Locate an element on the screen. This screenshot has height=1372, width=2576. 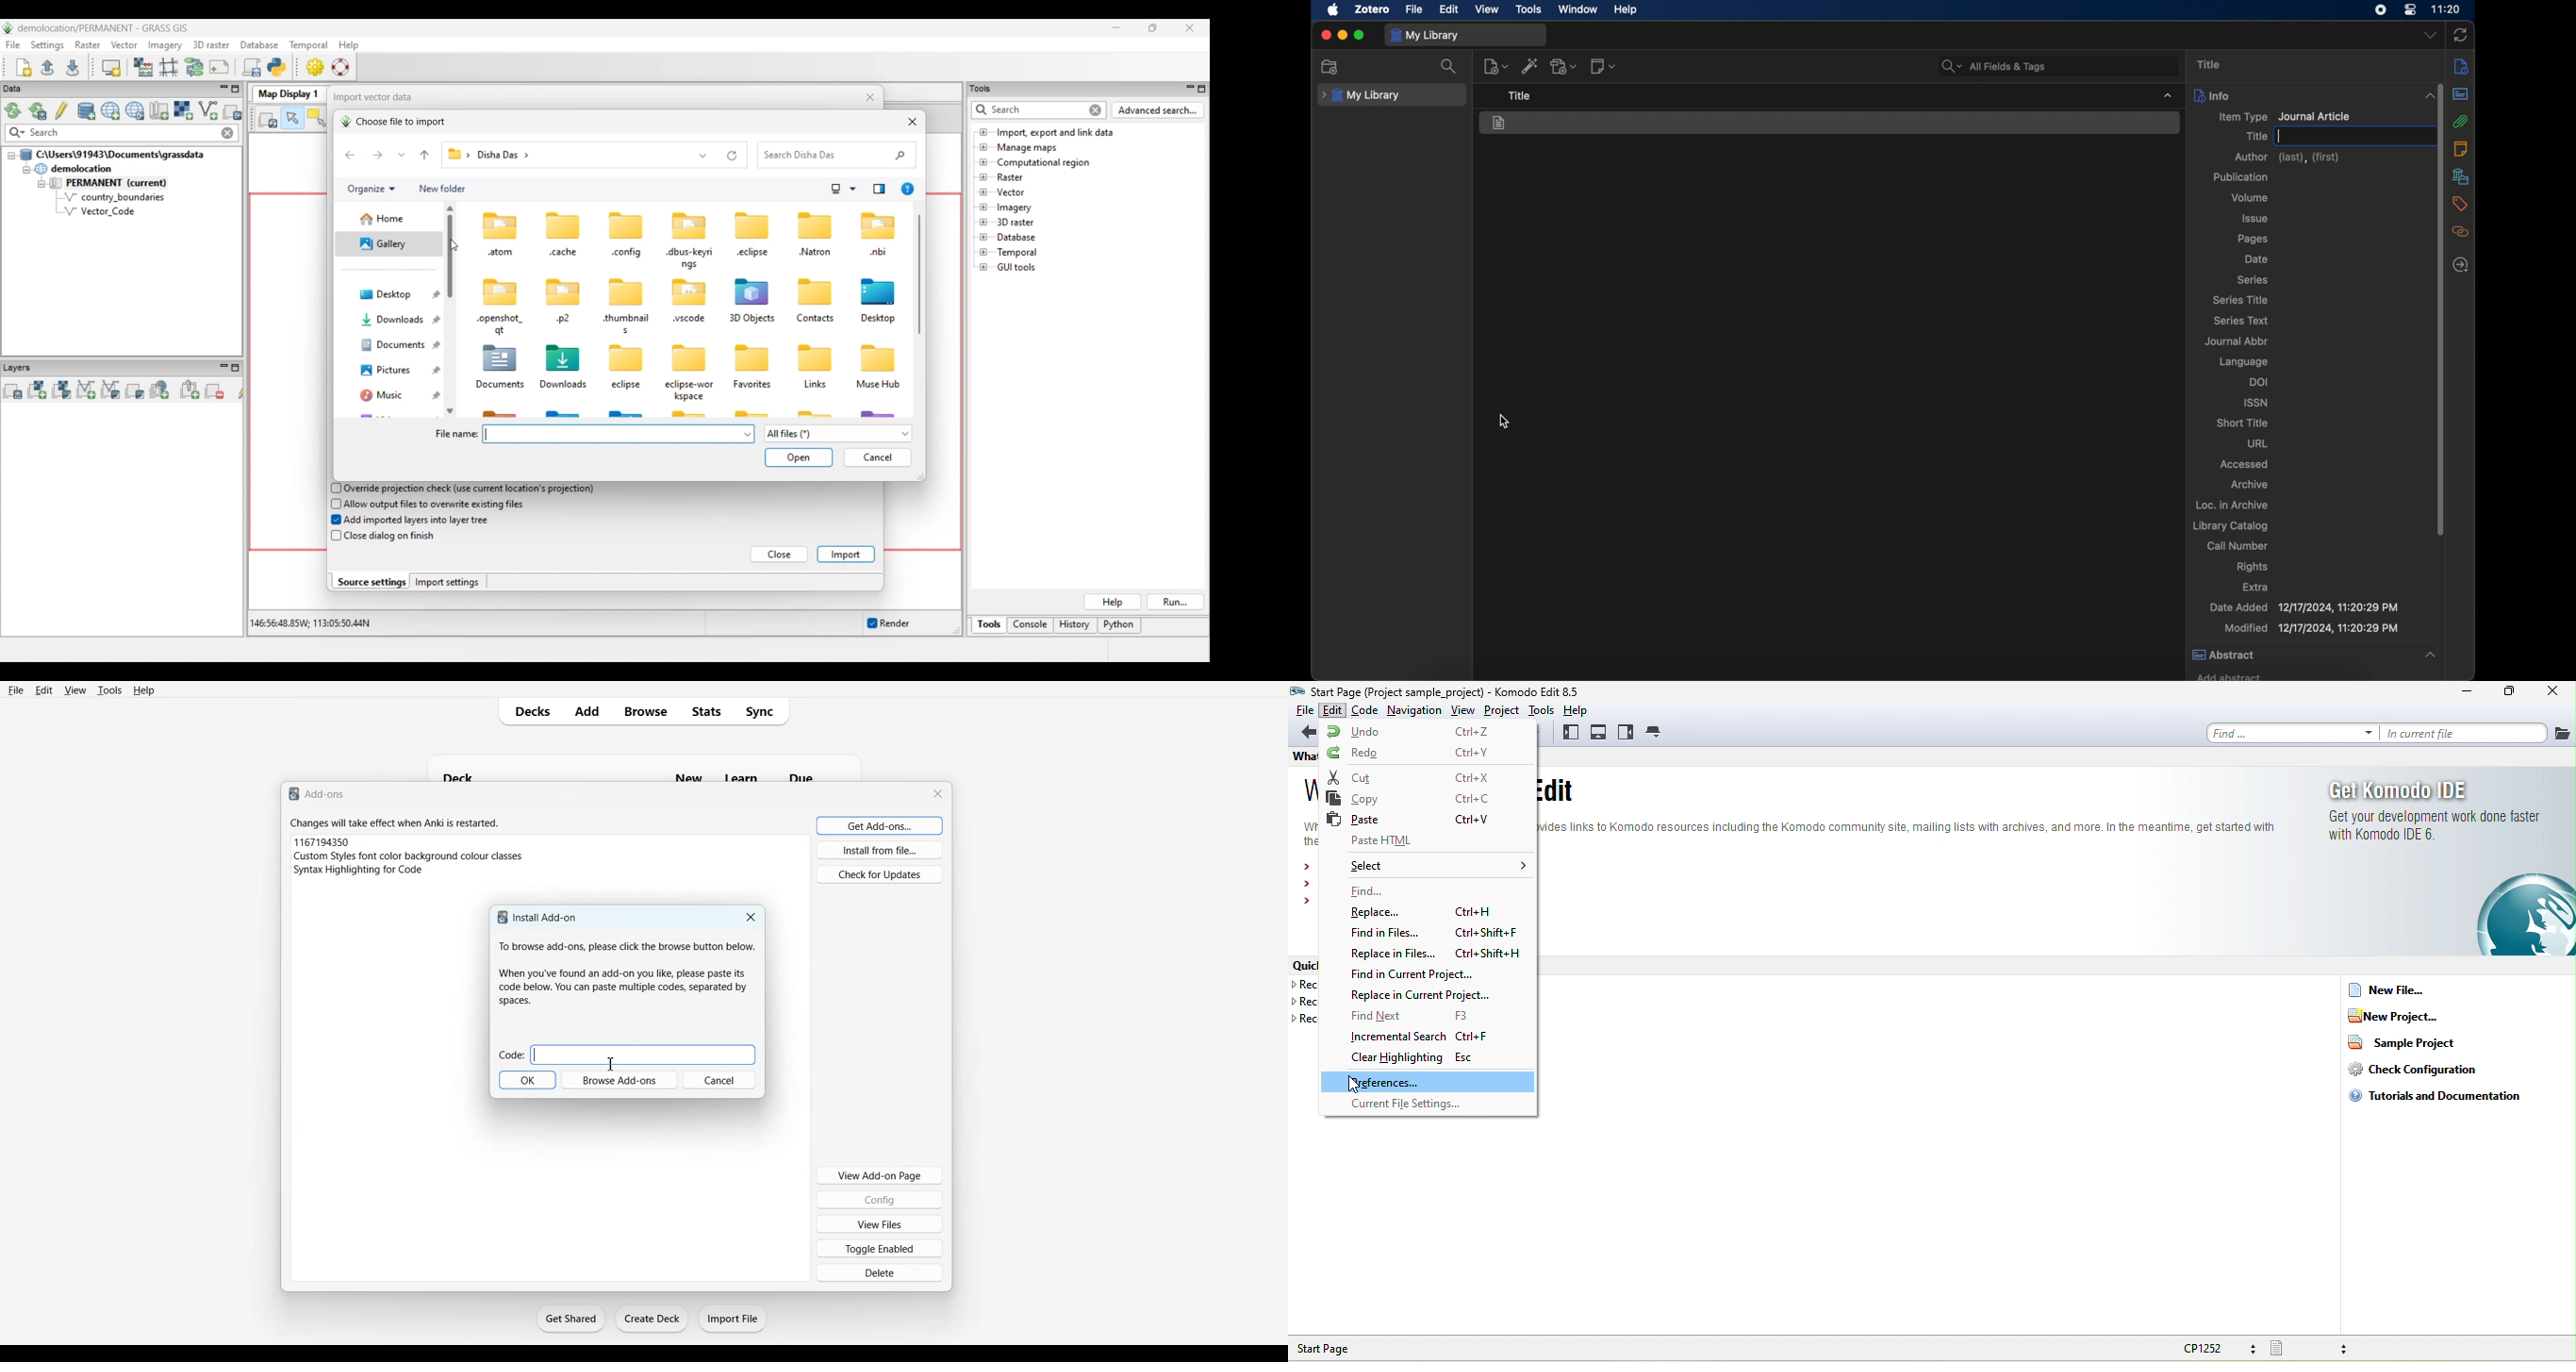
series is located at coordinates (2252, 279).